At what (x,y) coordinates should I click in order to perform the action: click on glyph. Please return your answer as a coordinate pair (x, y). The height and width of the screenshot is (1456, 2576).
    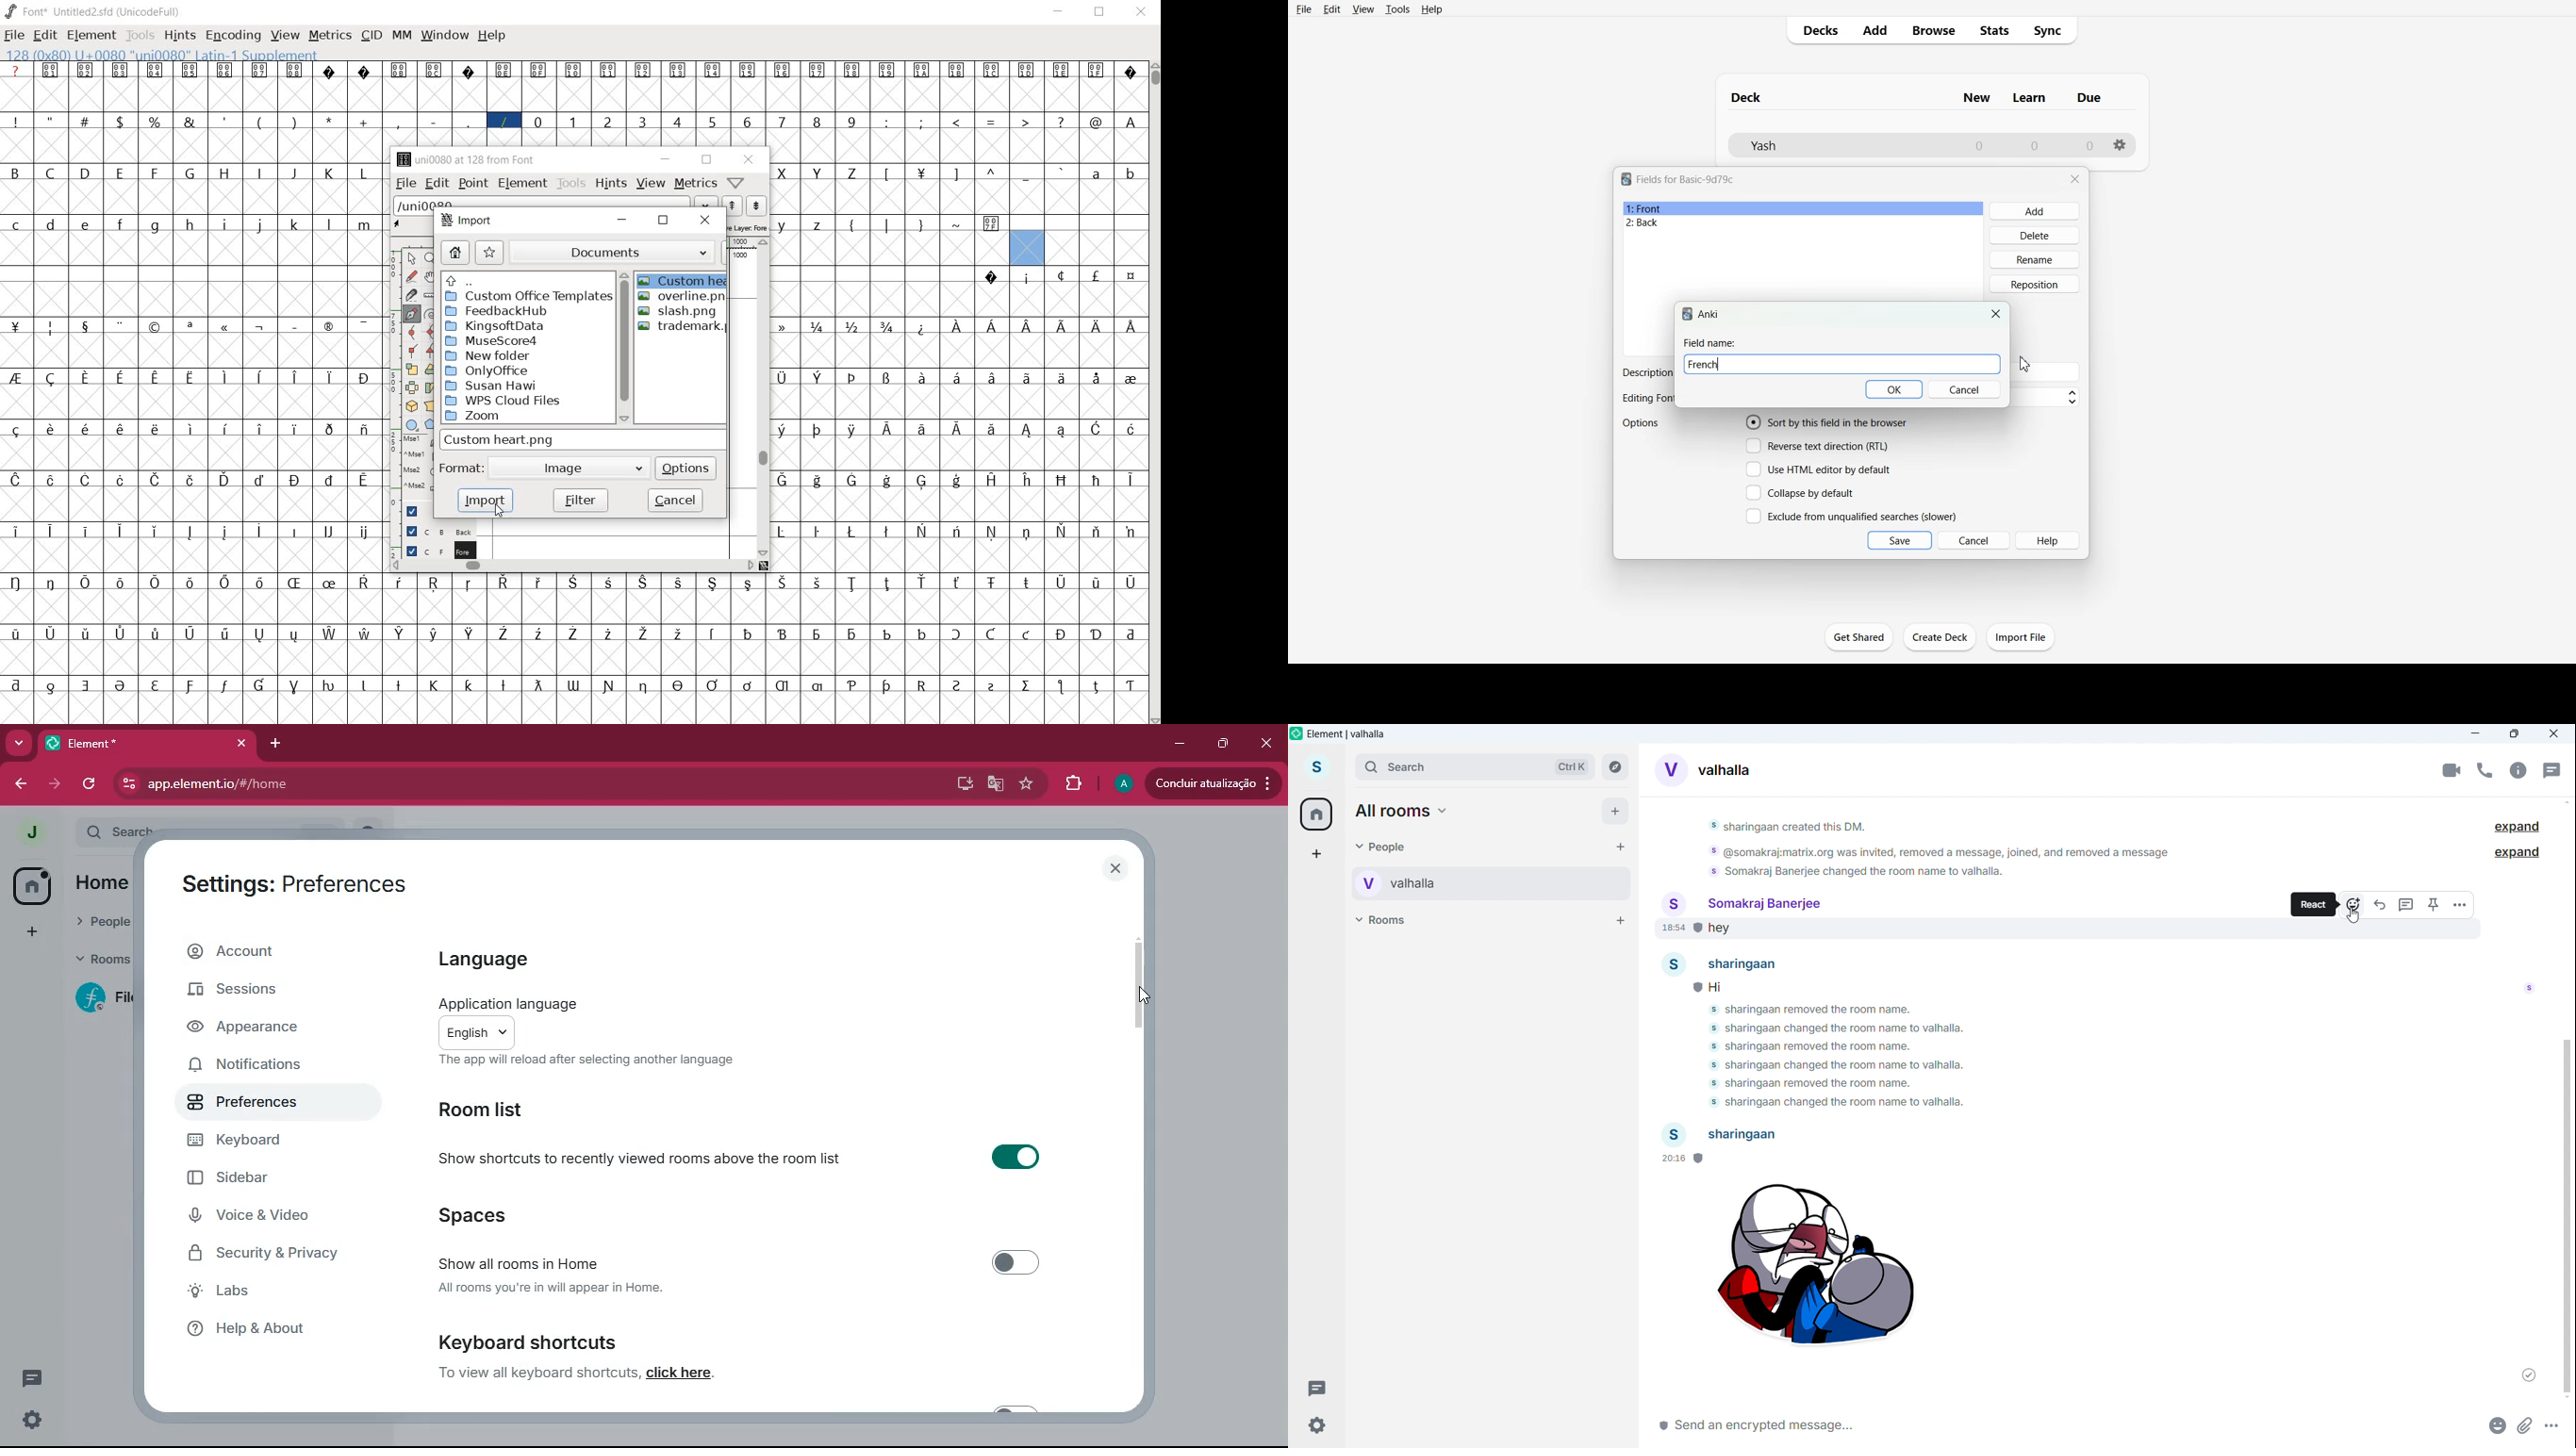
    Looking at the image, I should click on (538, 582).